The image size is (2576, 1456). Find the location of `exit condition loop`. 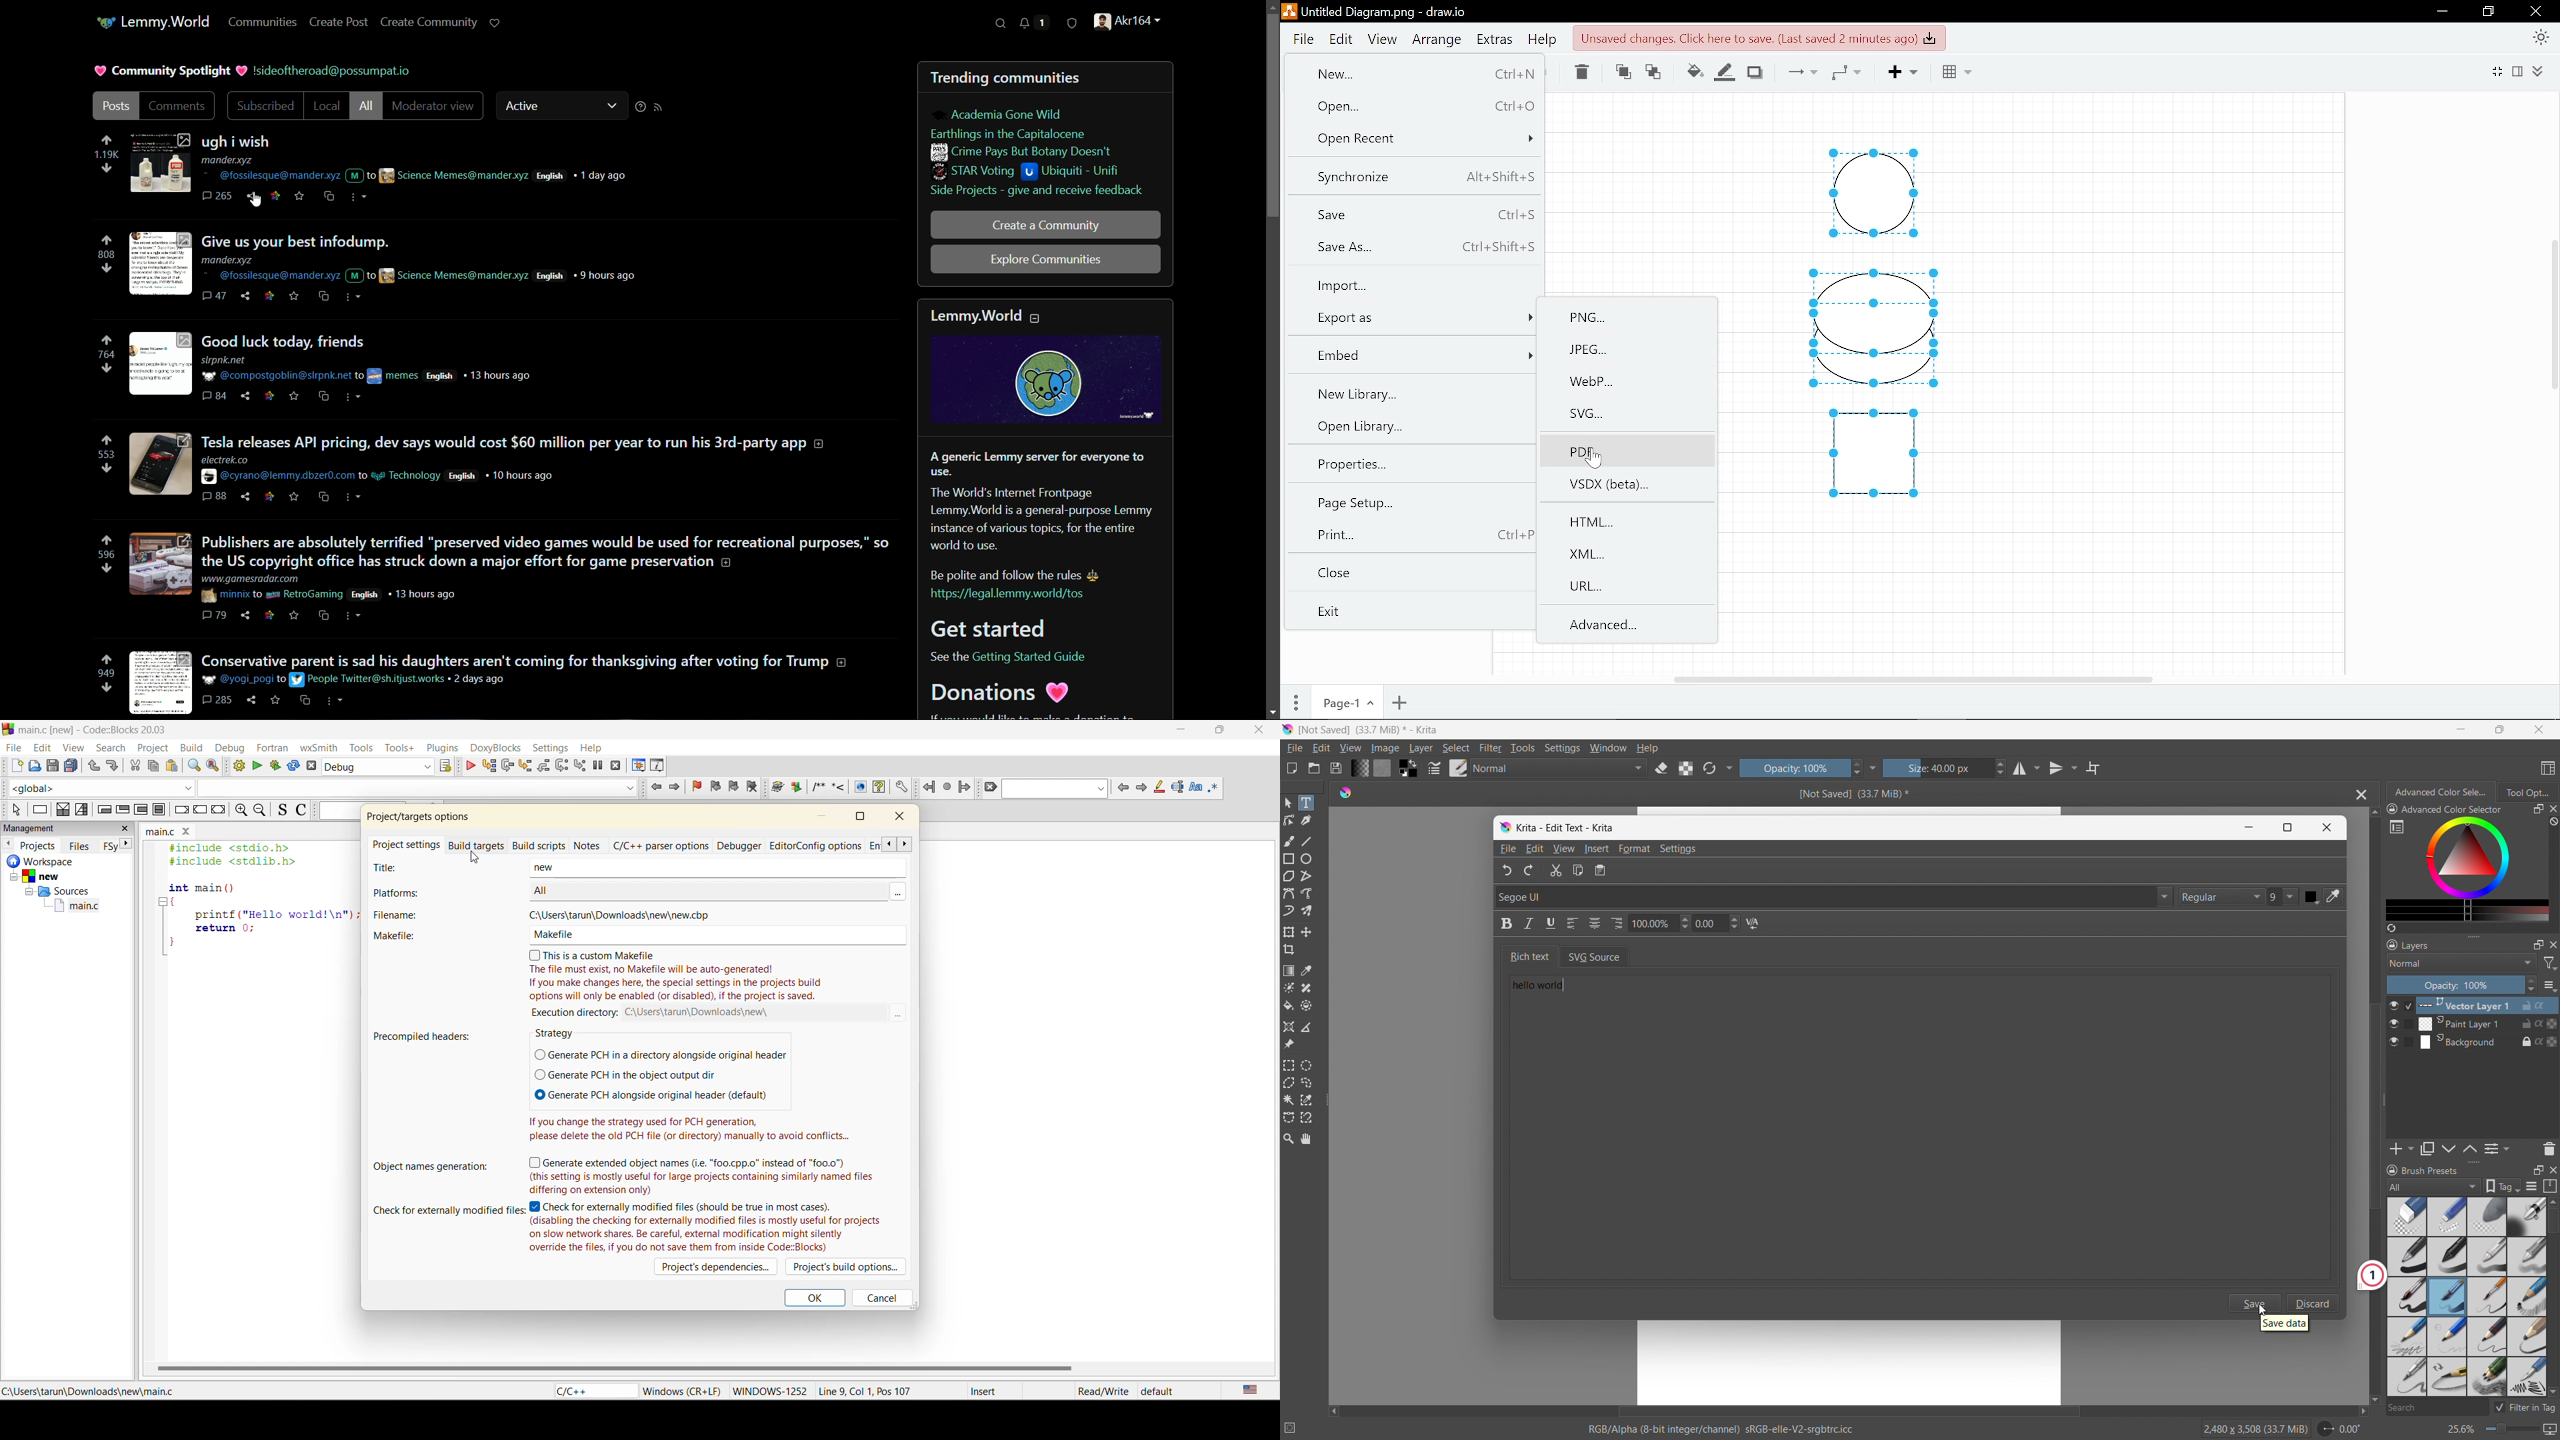

exit condition loop is located at coordinates (123, 810).